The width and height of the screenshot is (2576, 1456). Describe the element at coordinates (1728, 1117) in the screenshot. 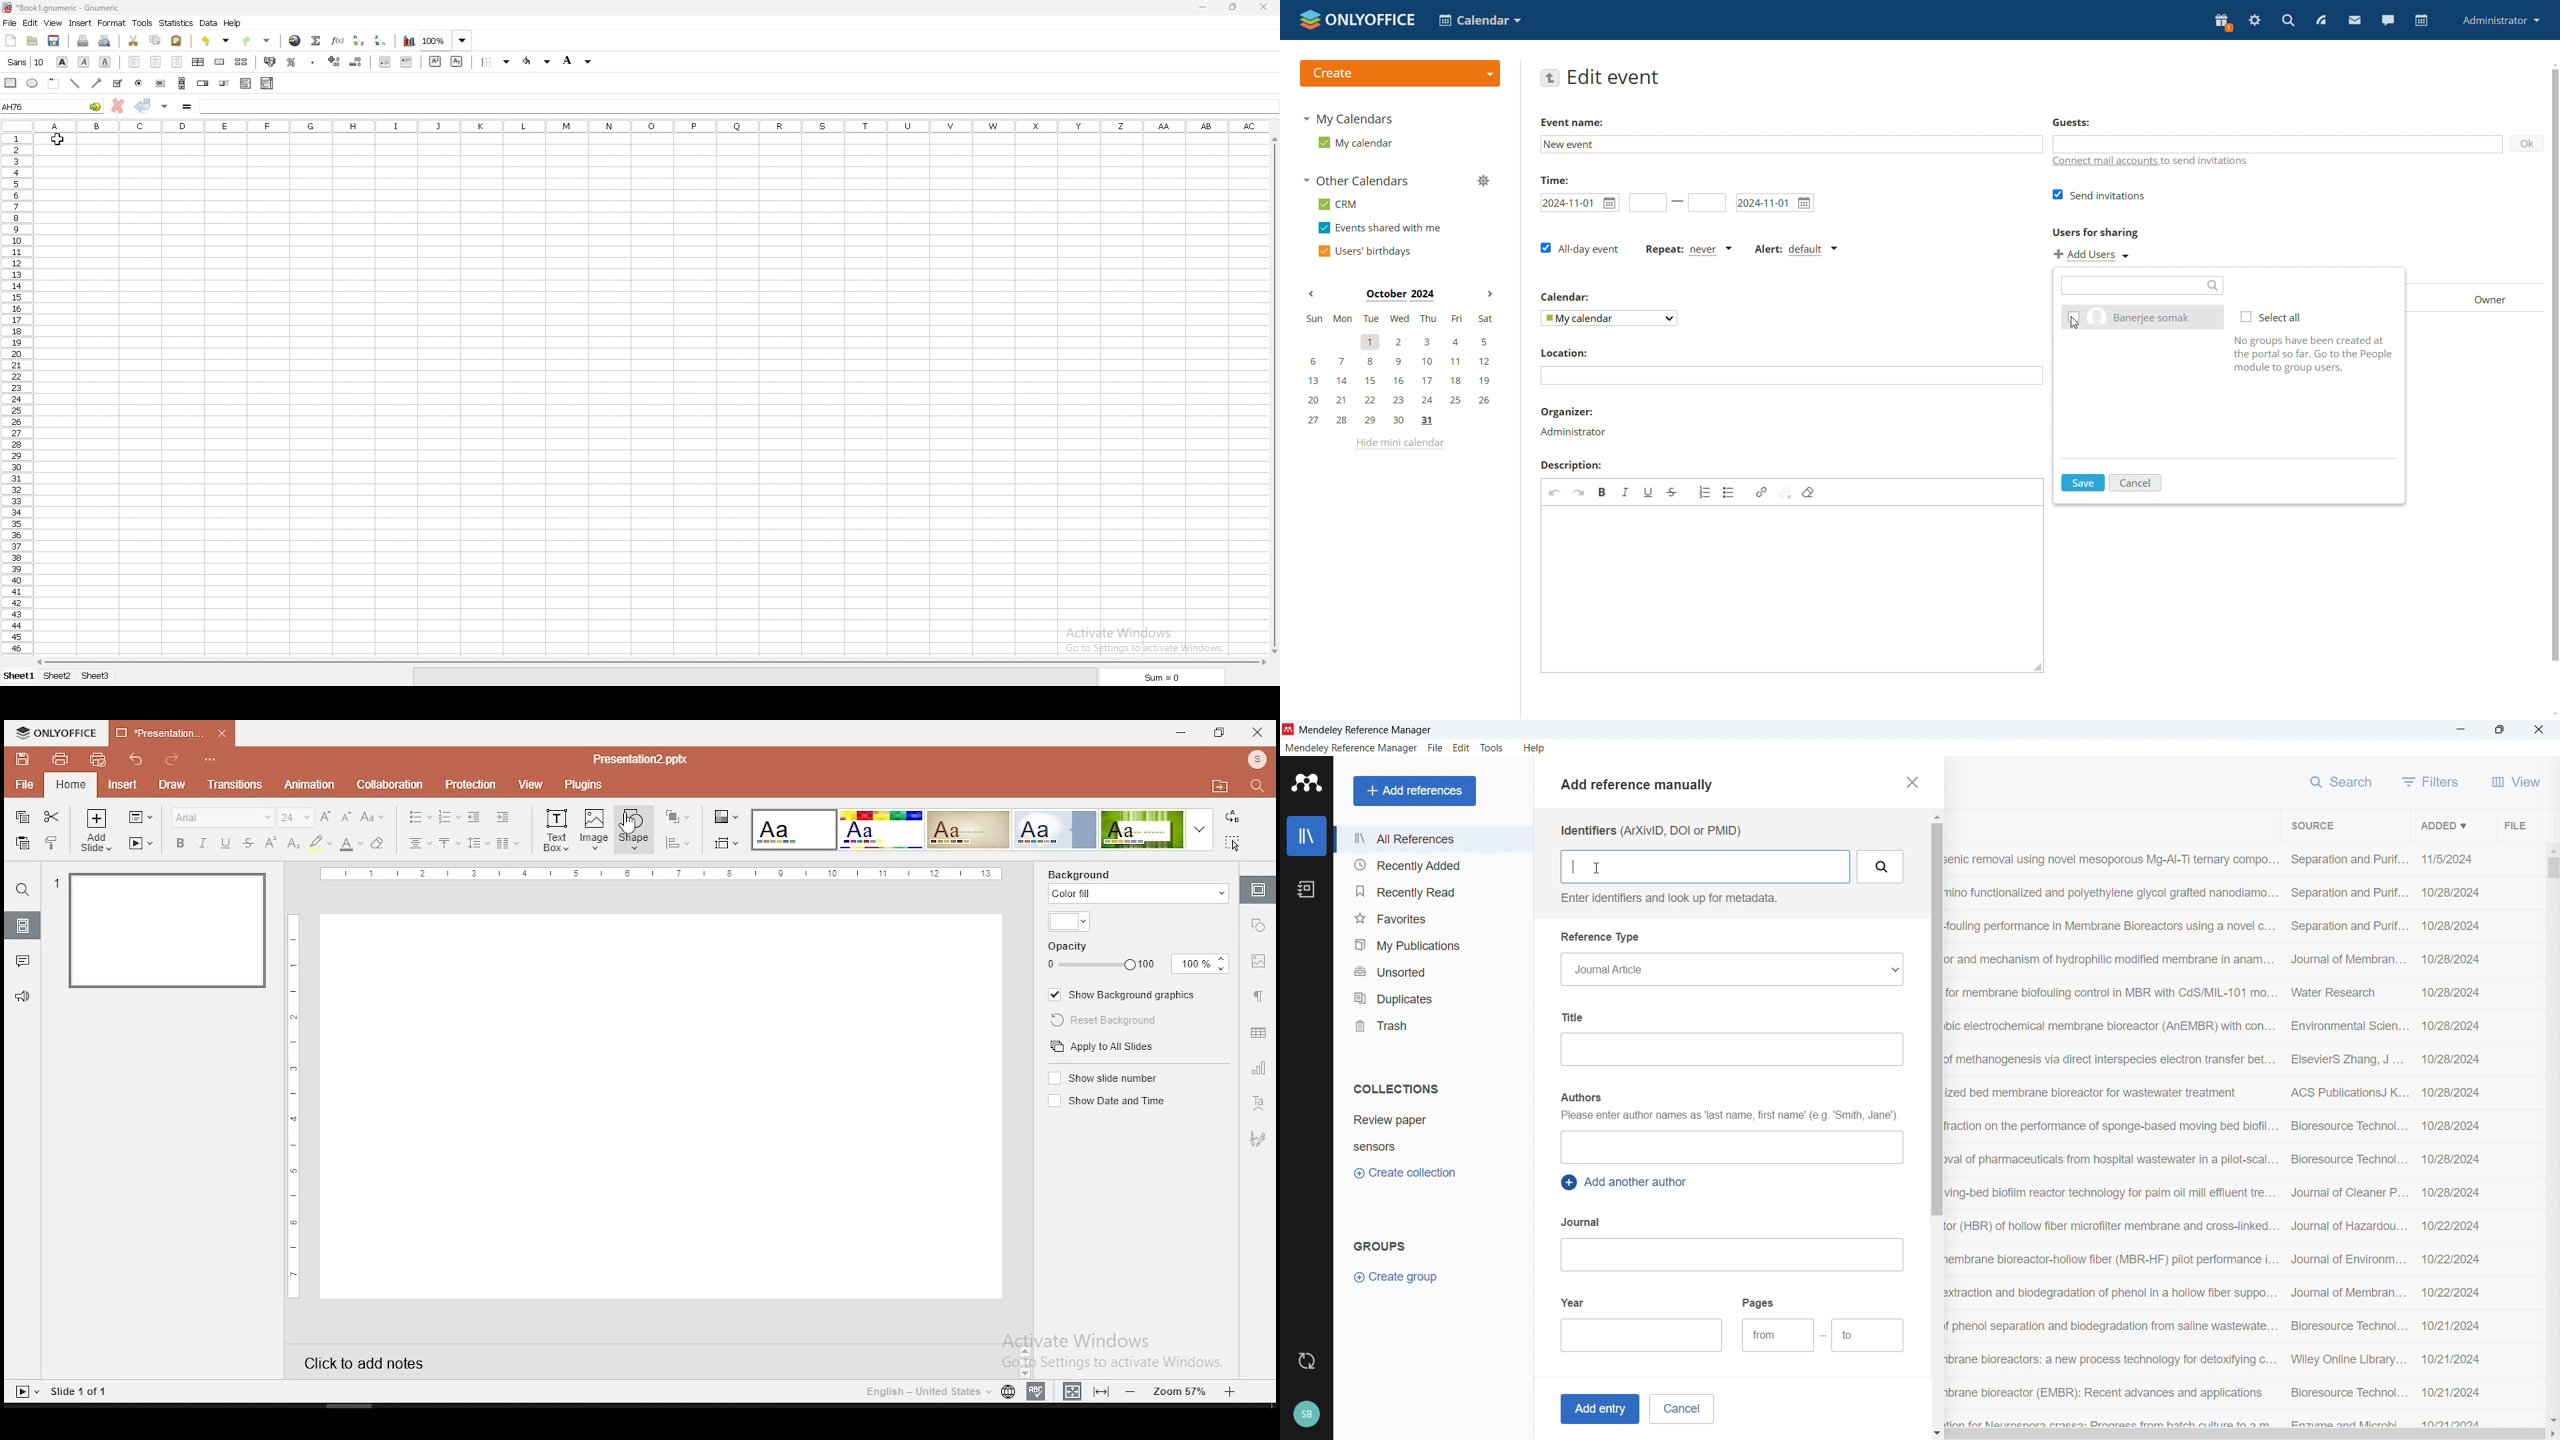

I see `Please enter author names as 'last name first name'` at that location.